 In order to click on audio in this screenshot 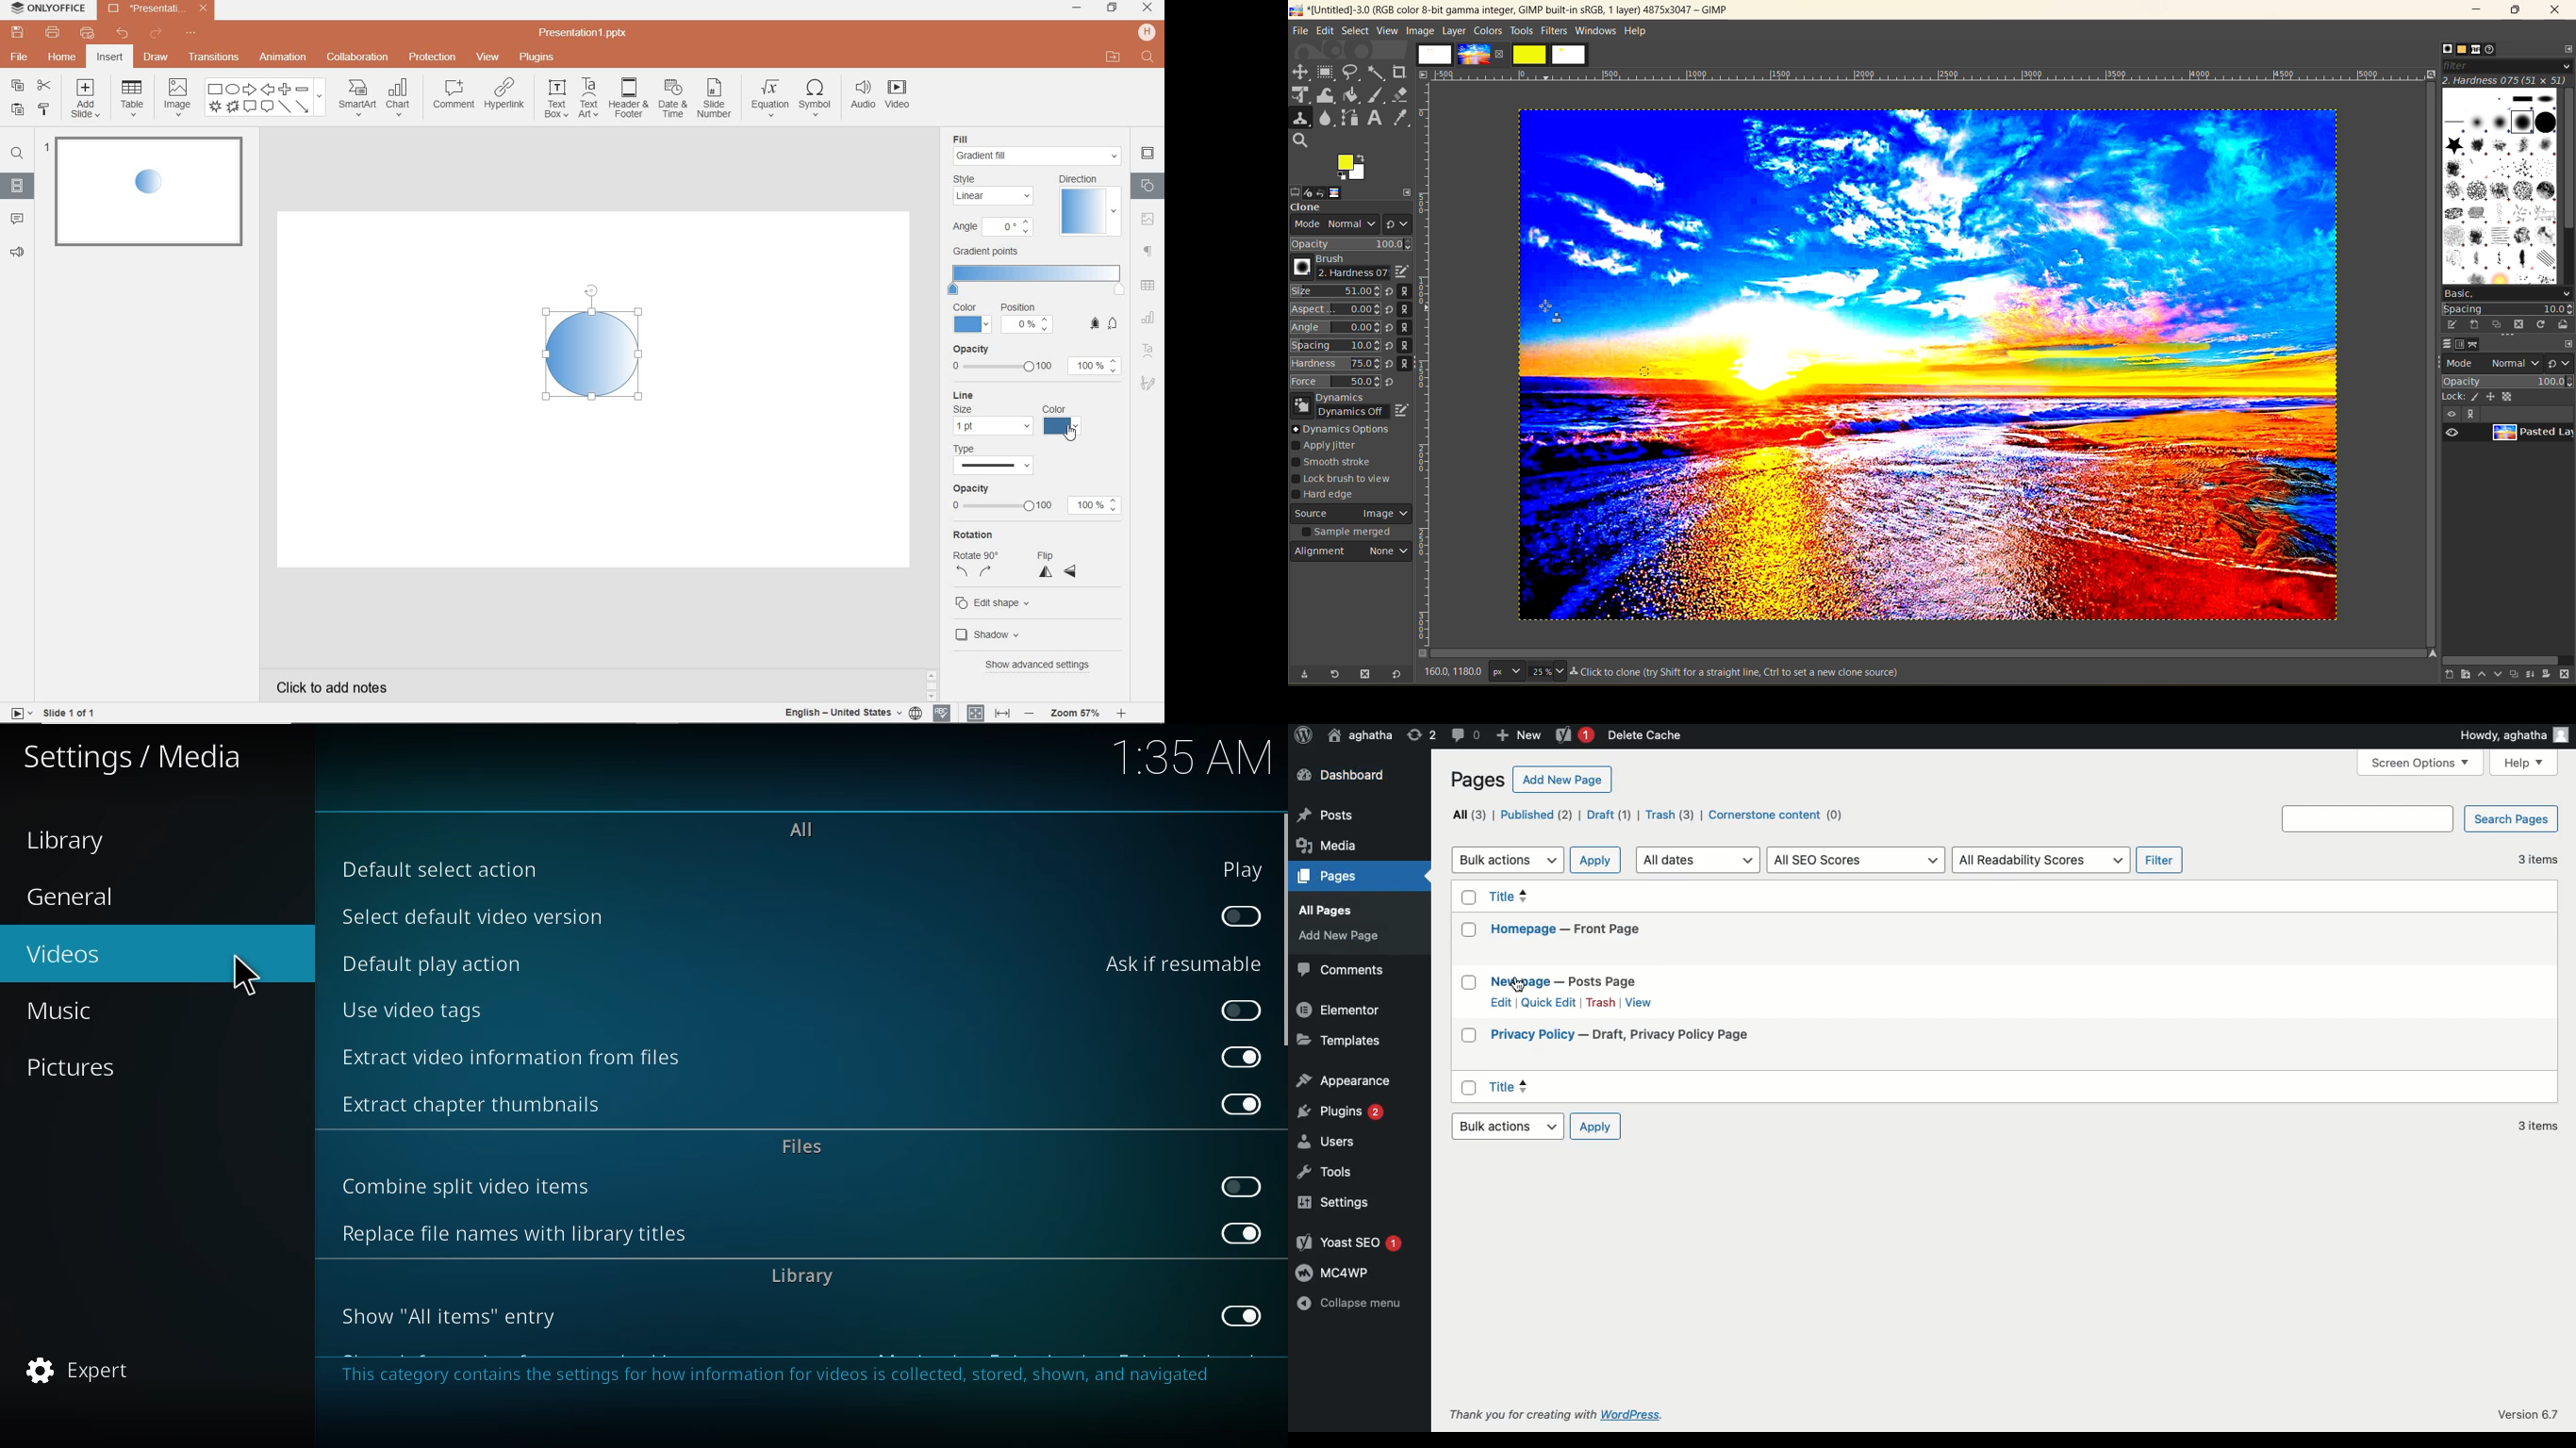, I will do `click(861, 96)`.